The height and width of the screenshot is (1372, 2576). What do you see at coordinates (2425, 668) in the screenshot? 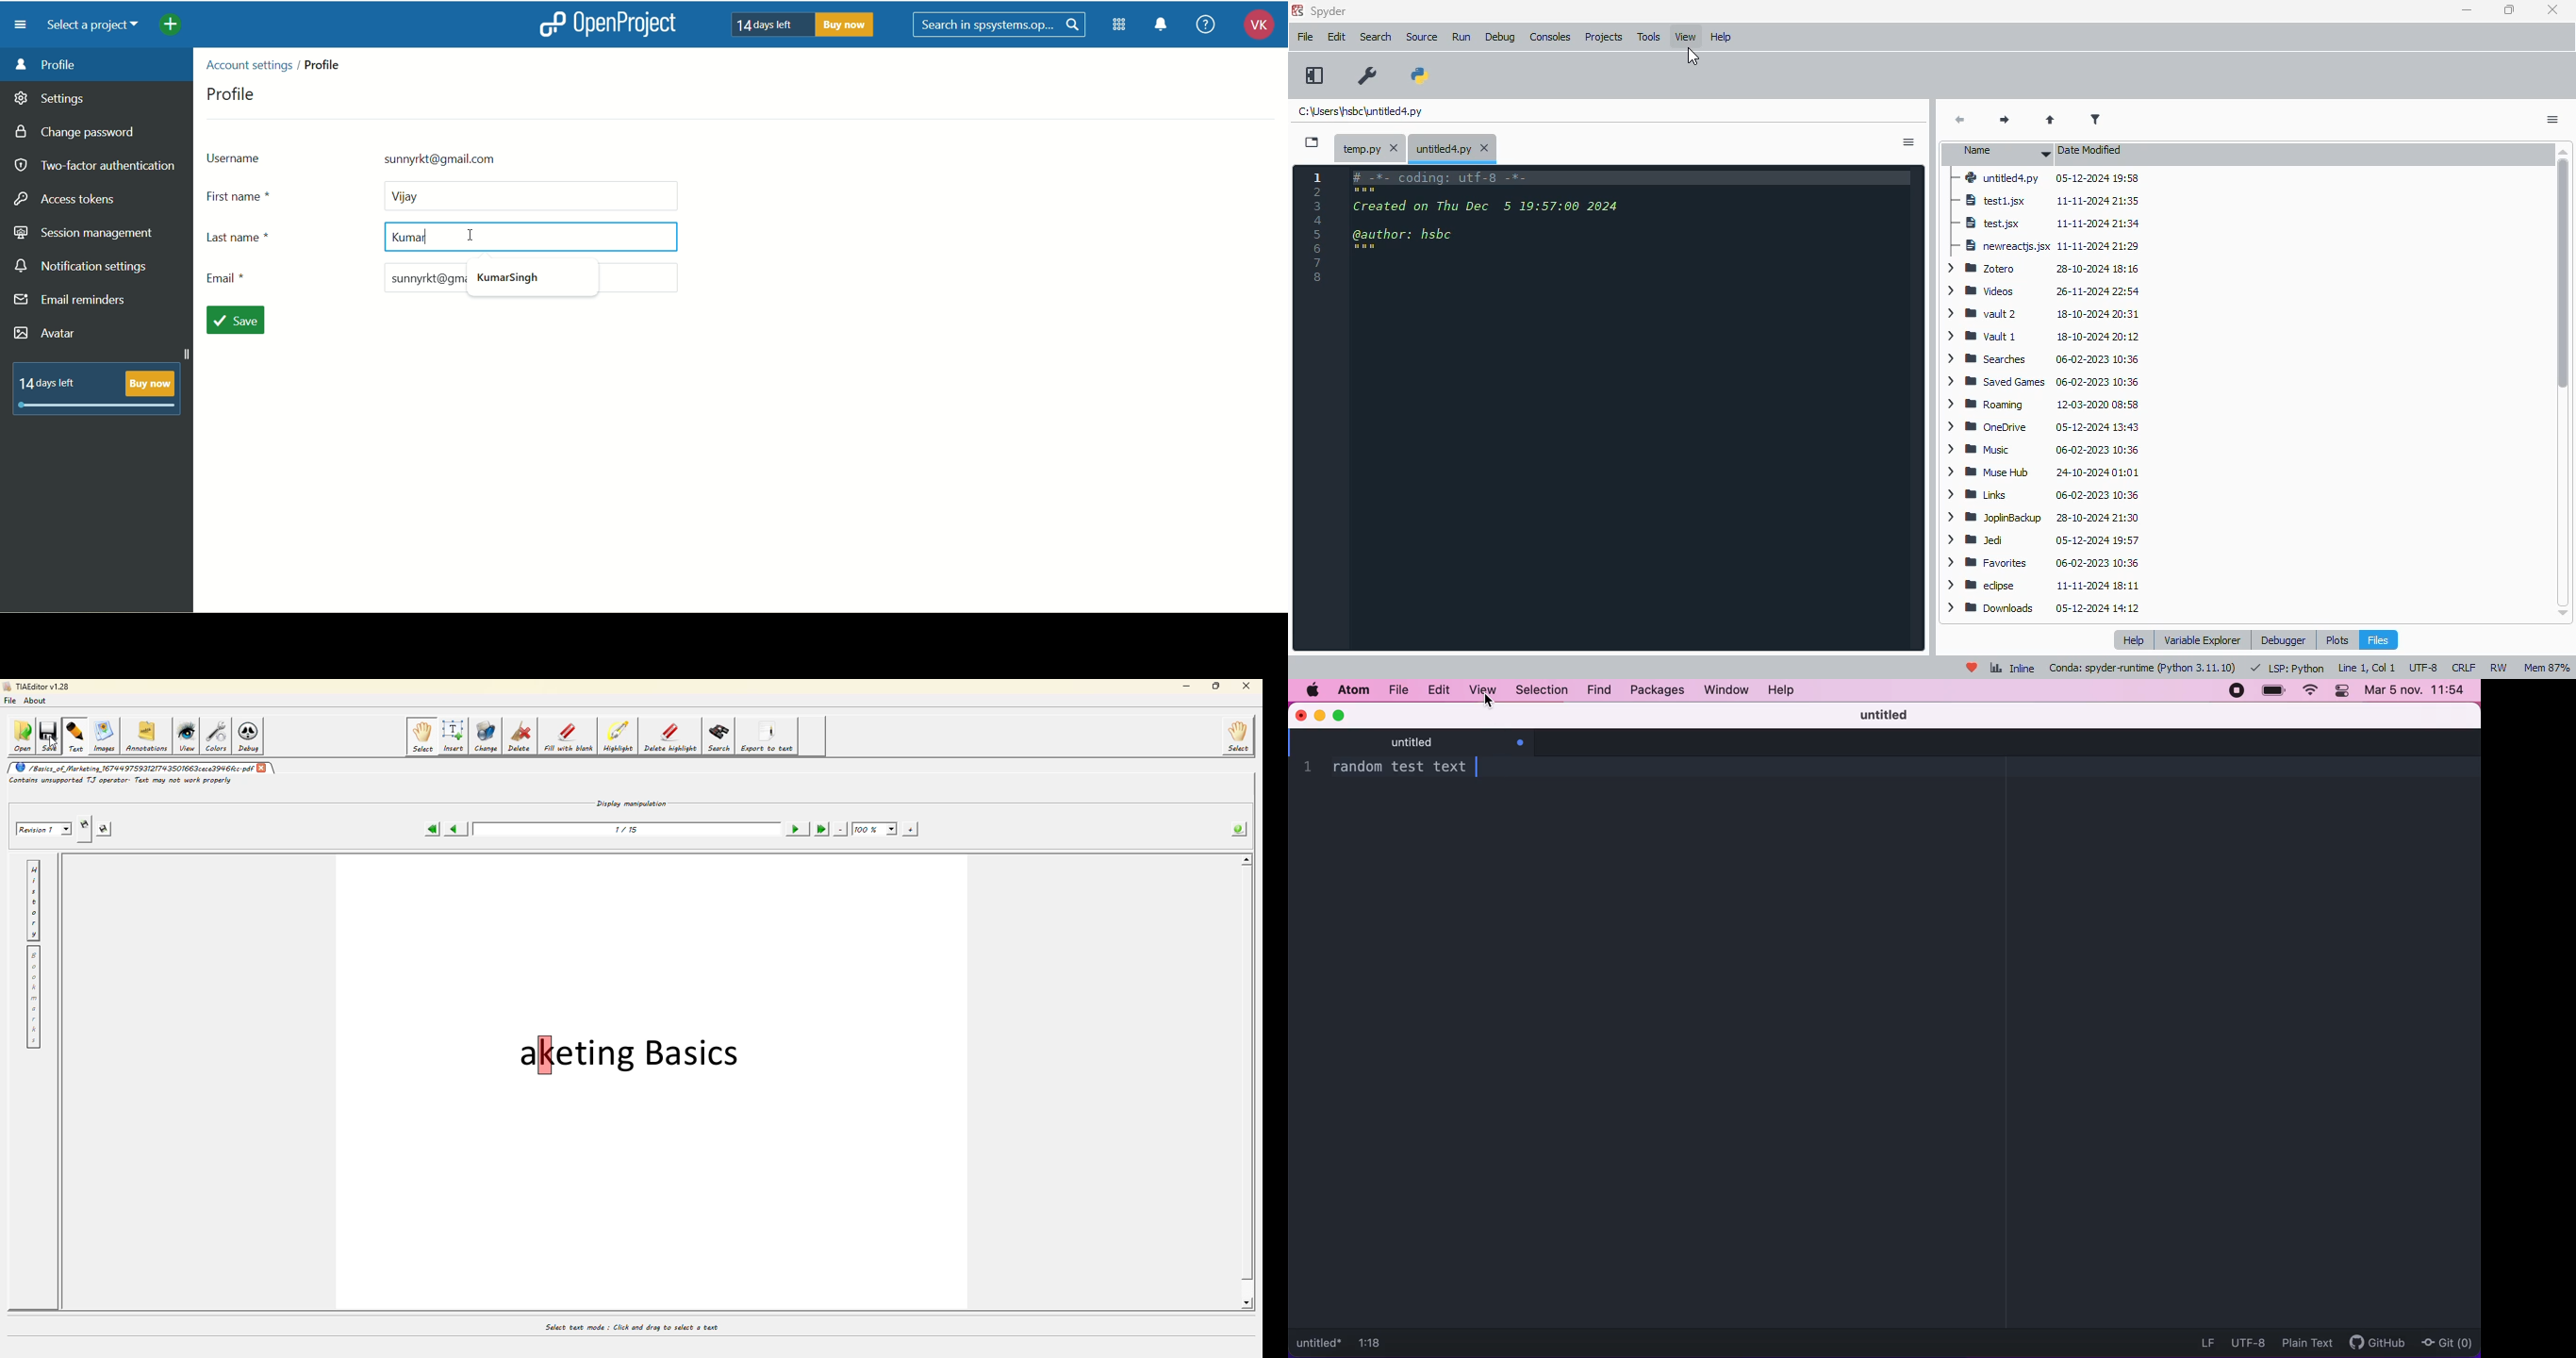
I see `UTF-8` at bounding box center [2425, 668].